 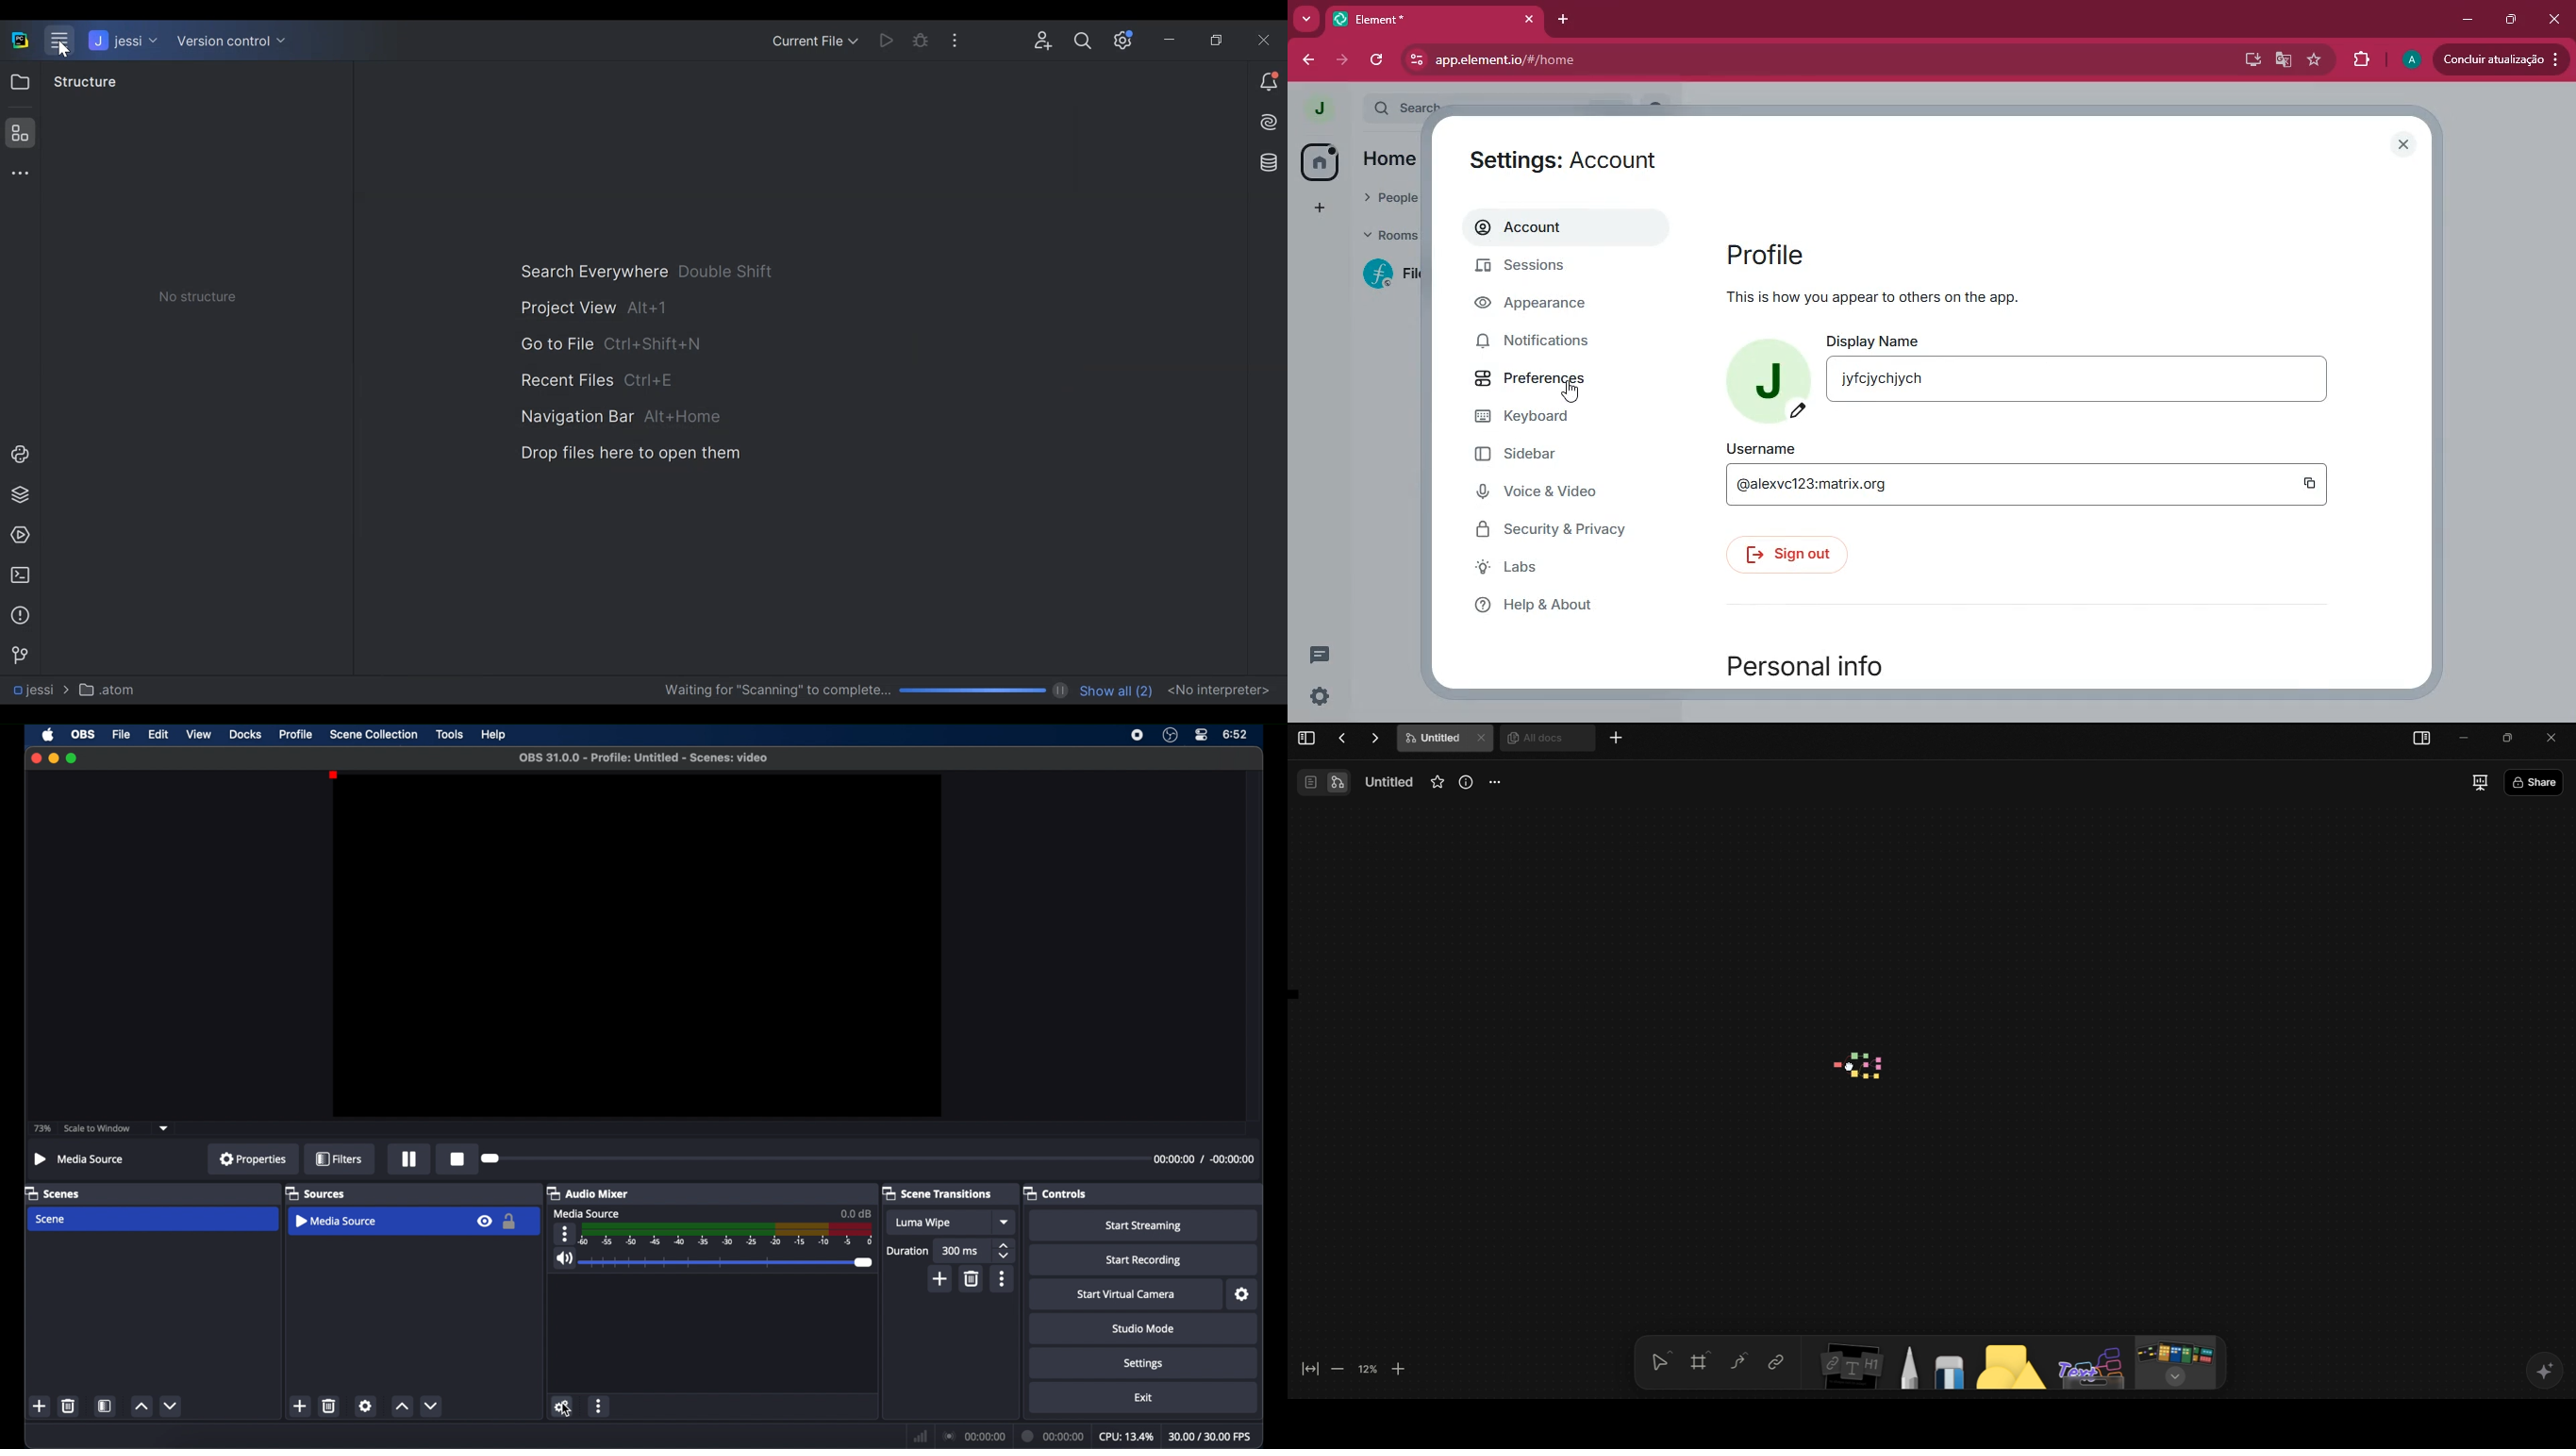 What do you see at coordinates (1170, 735) in the screenshot?
I see `obs studio` at bounding box center [1170, 735].